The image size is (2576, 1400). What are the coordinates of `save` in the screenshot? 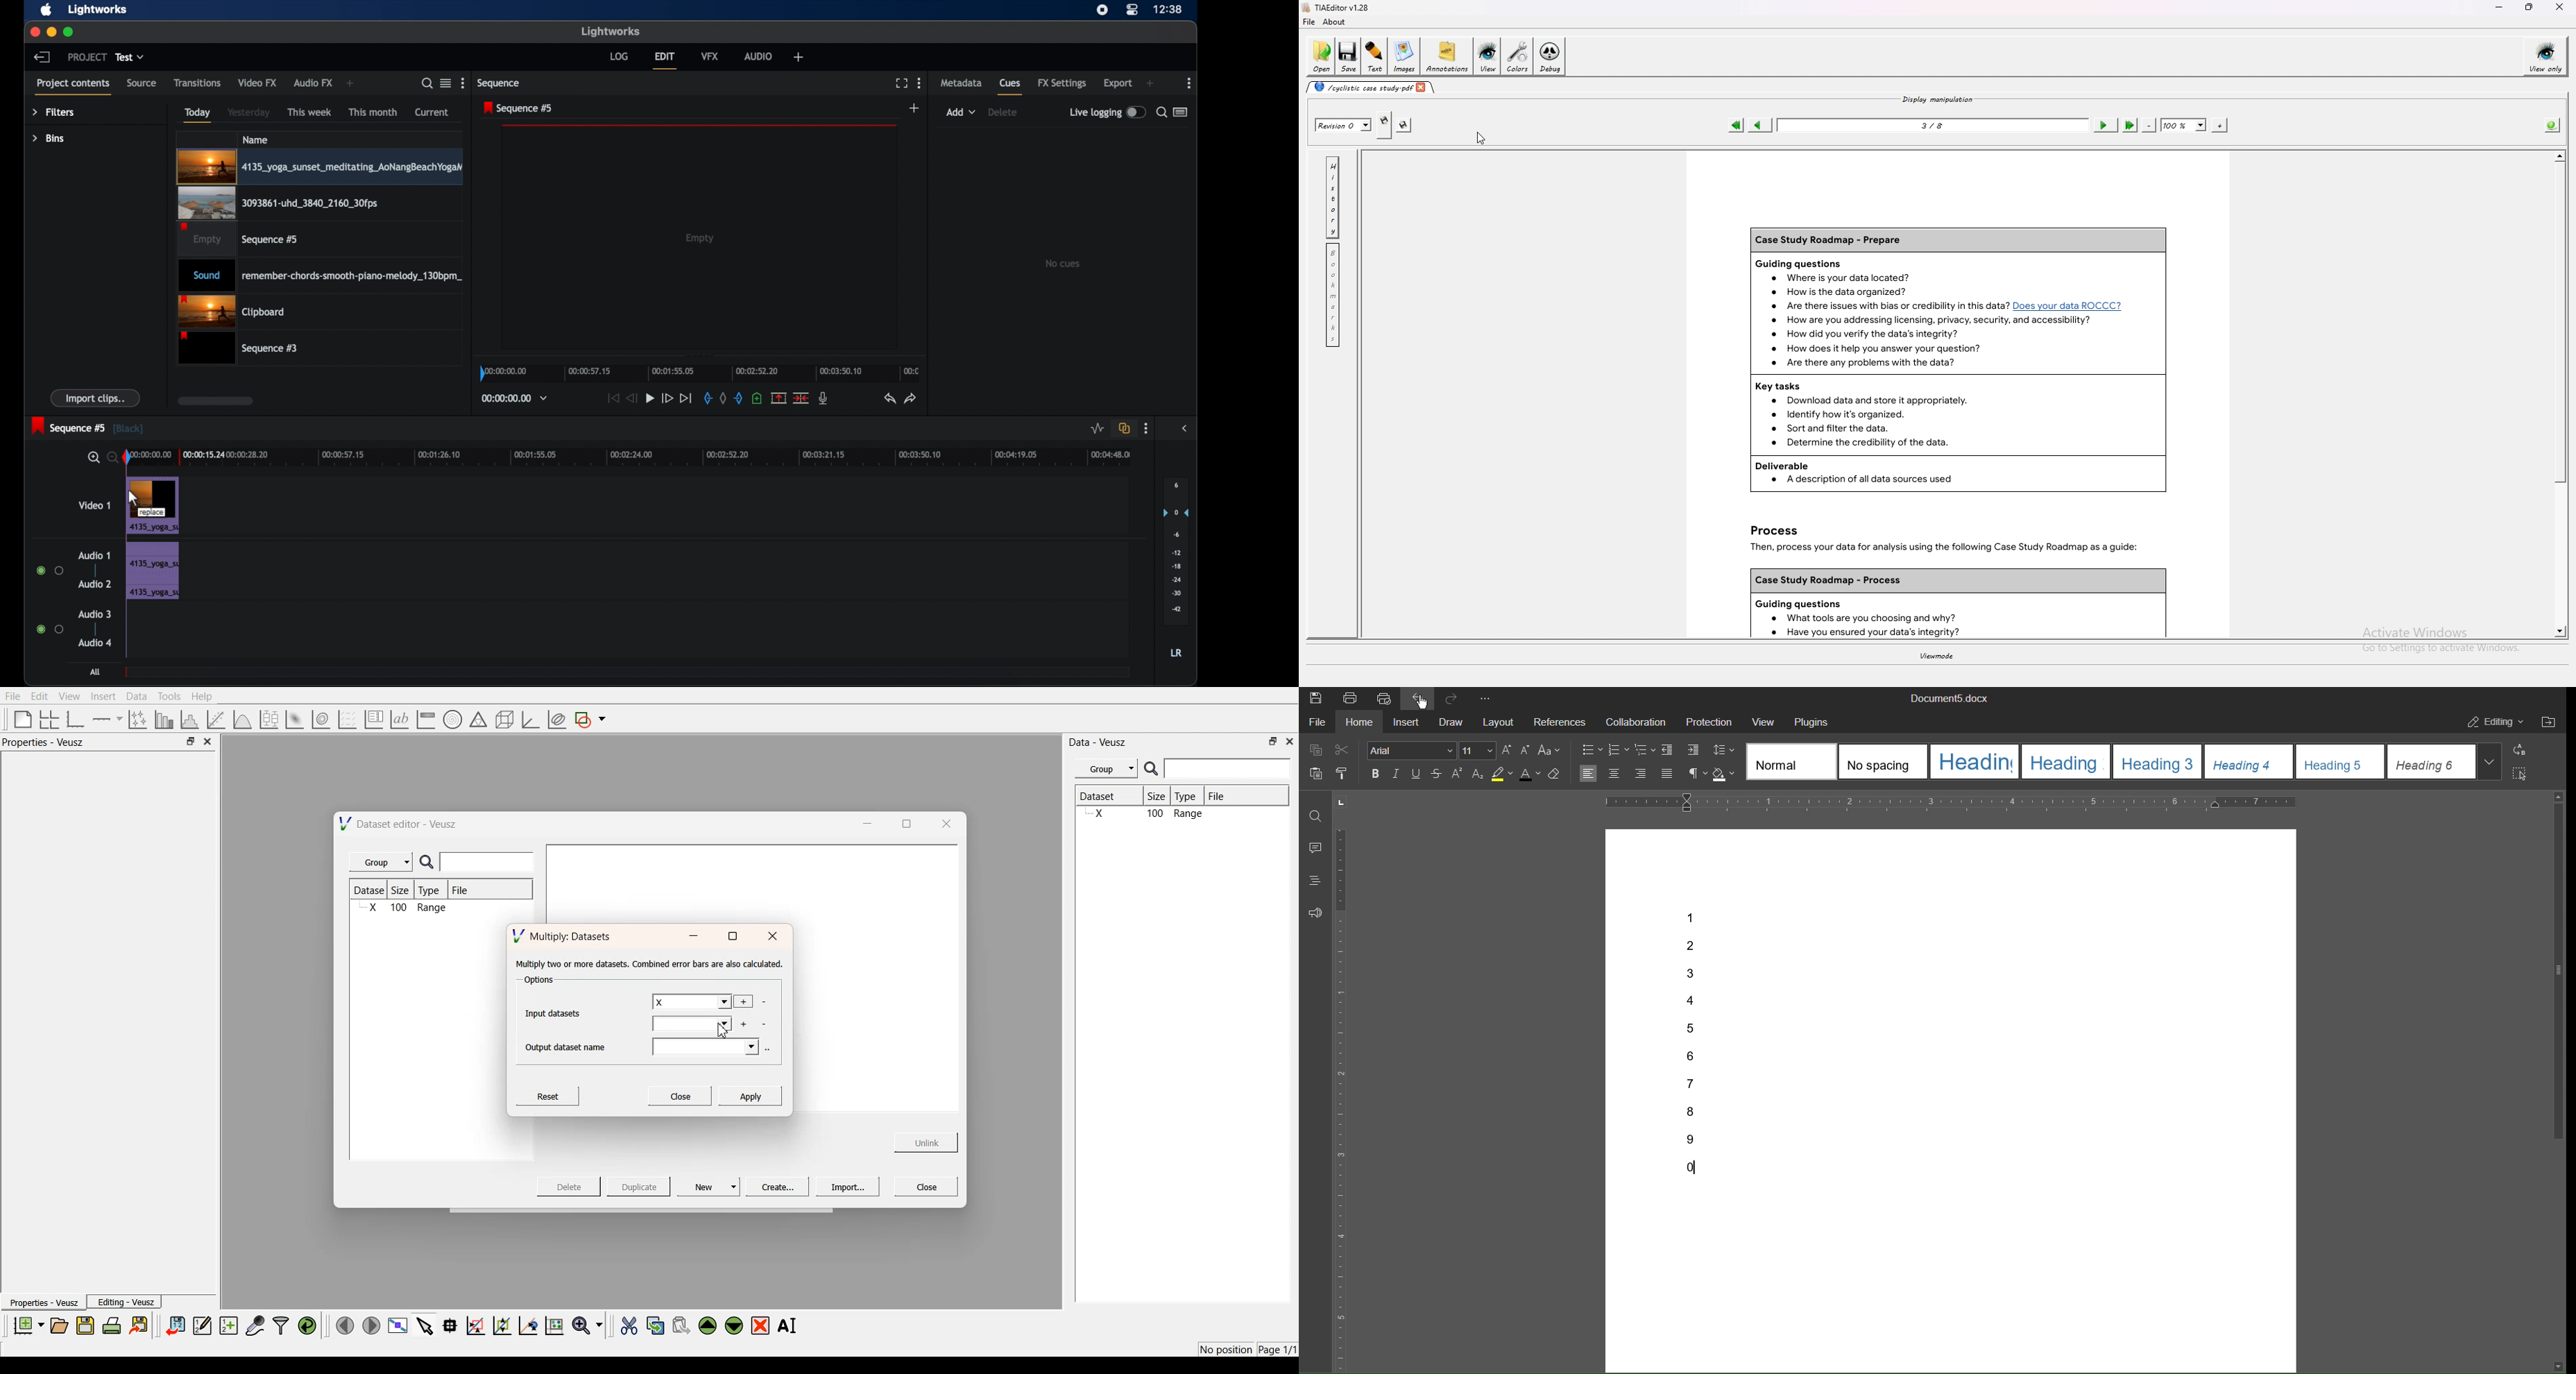 It's located at (87, 1326).